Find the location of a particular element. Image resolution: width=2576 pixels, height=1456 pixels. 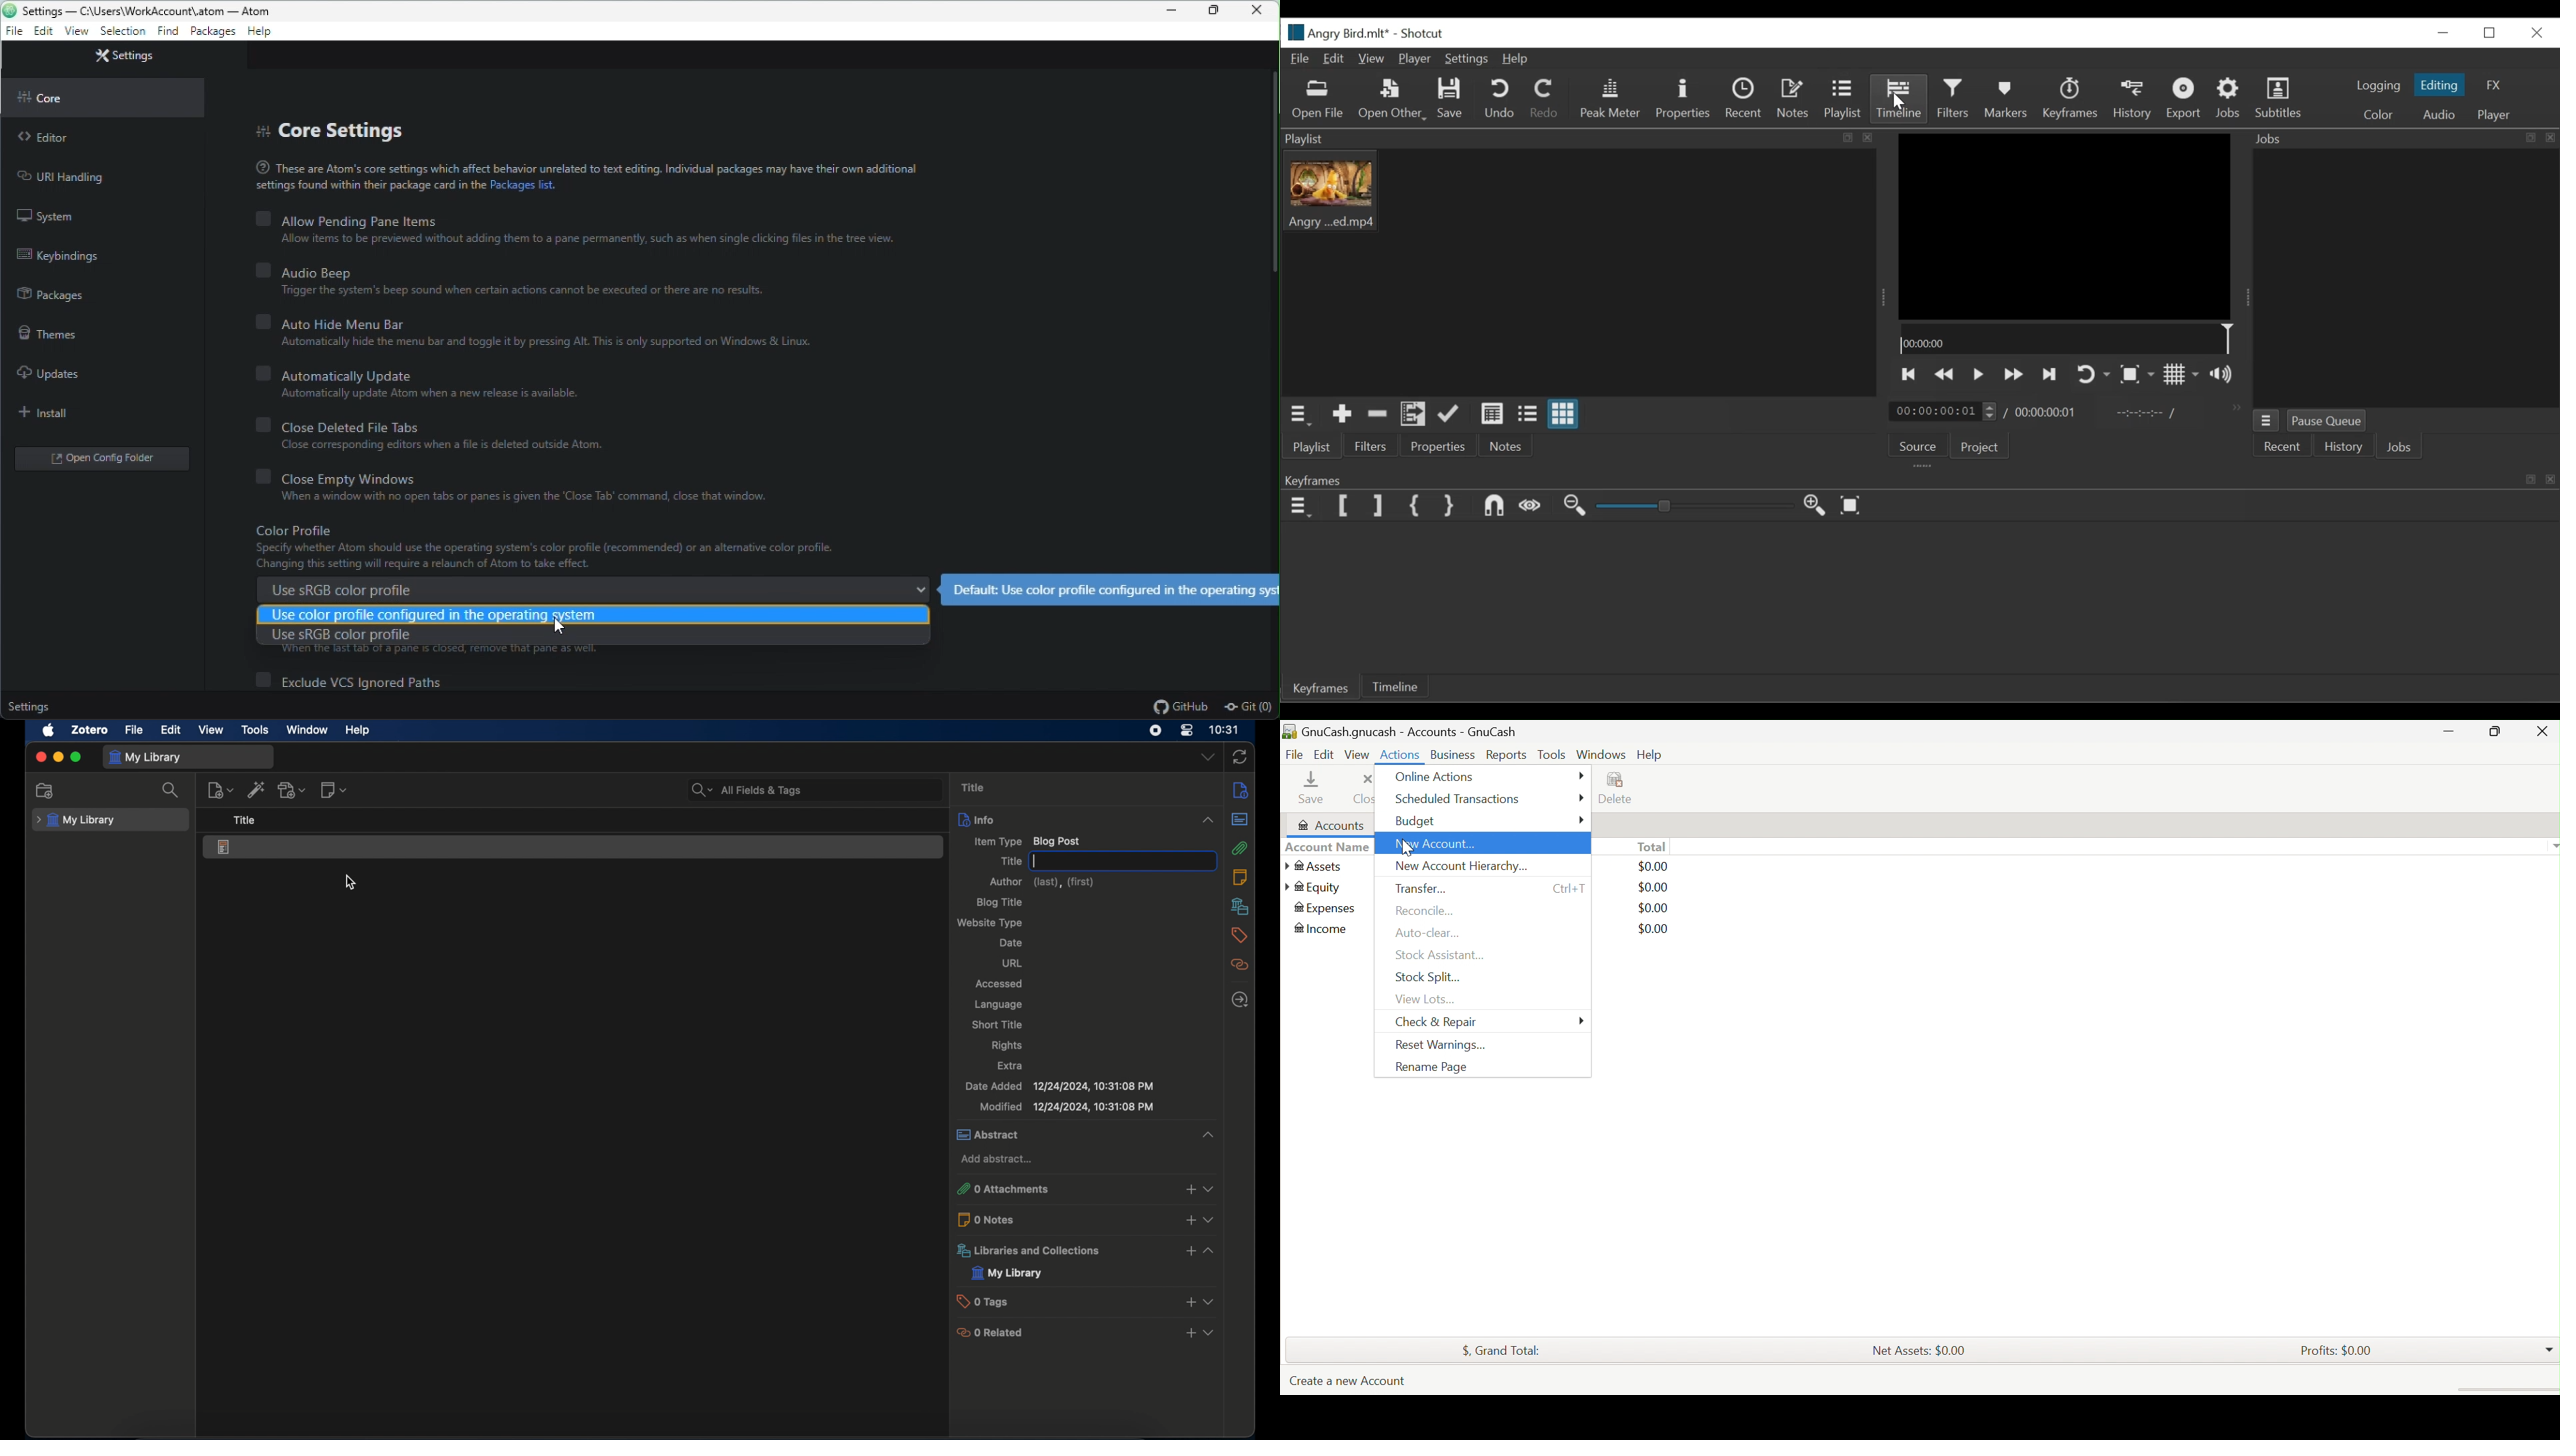

Profits: $0.00 is located at coordinates (2339, 1350).